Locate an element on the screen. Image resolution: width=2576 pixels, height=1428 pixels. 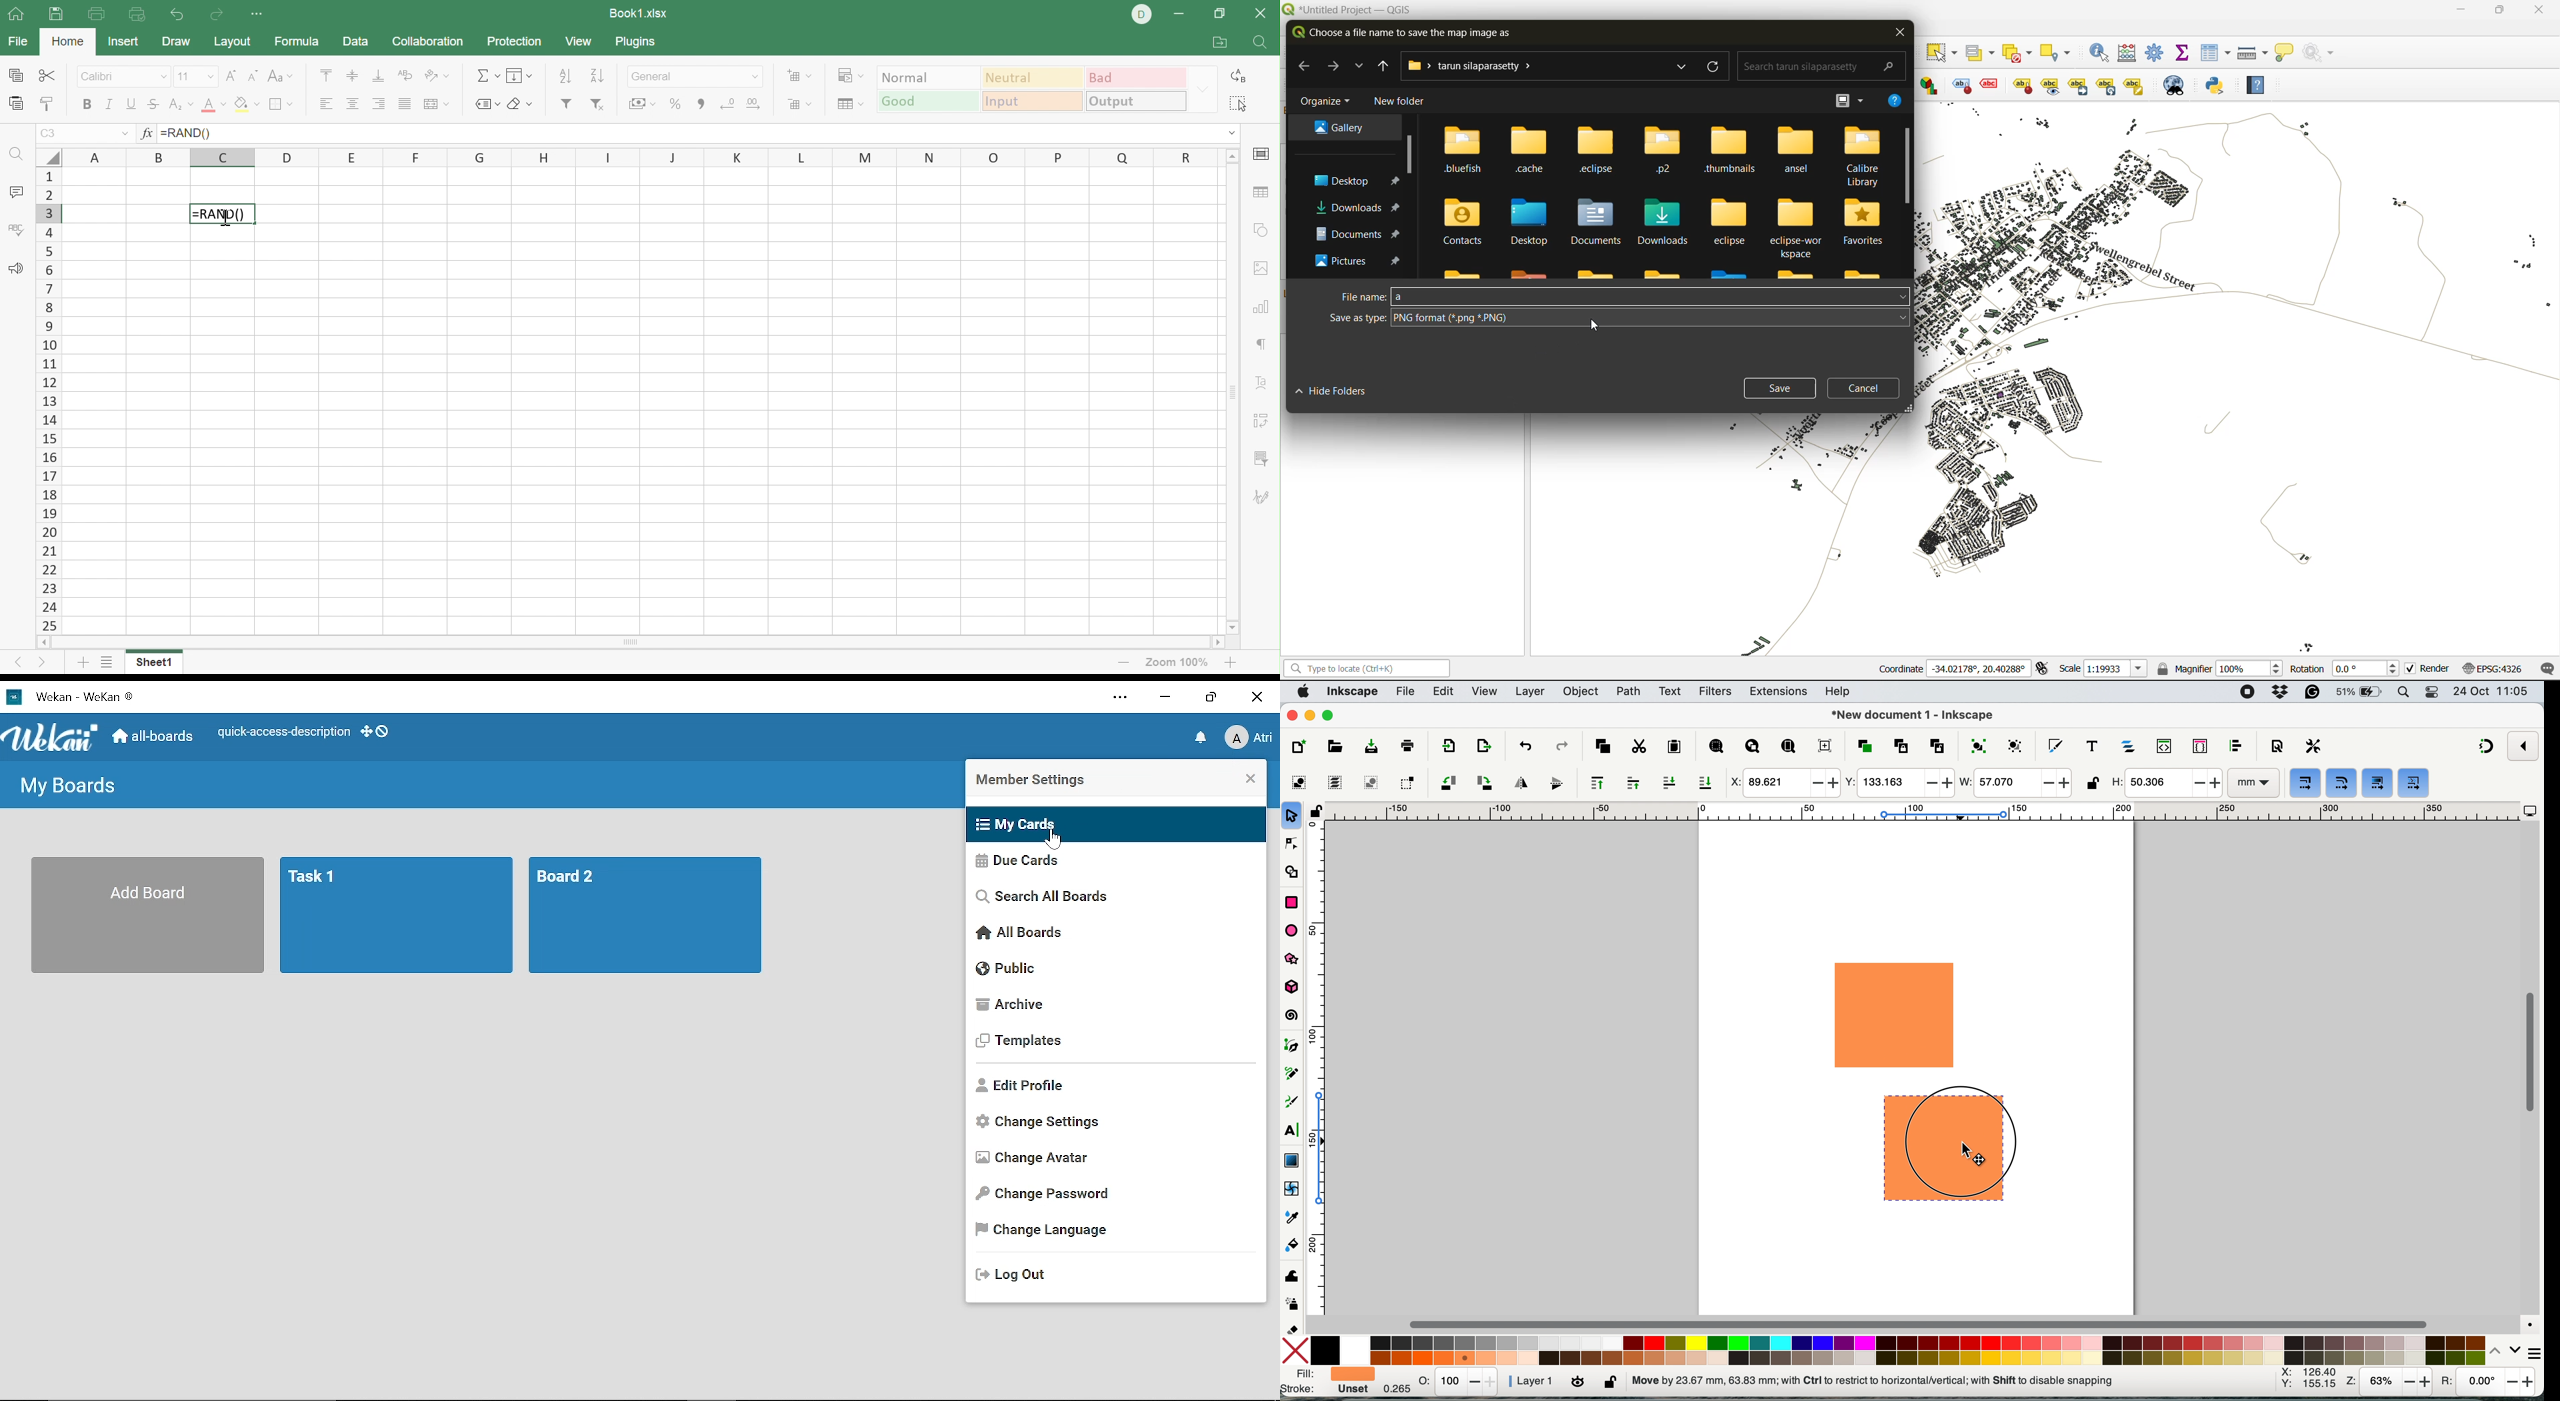
Print file is located at coordinates (96, 13).